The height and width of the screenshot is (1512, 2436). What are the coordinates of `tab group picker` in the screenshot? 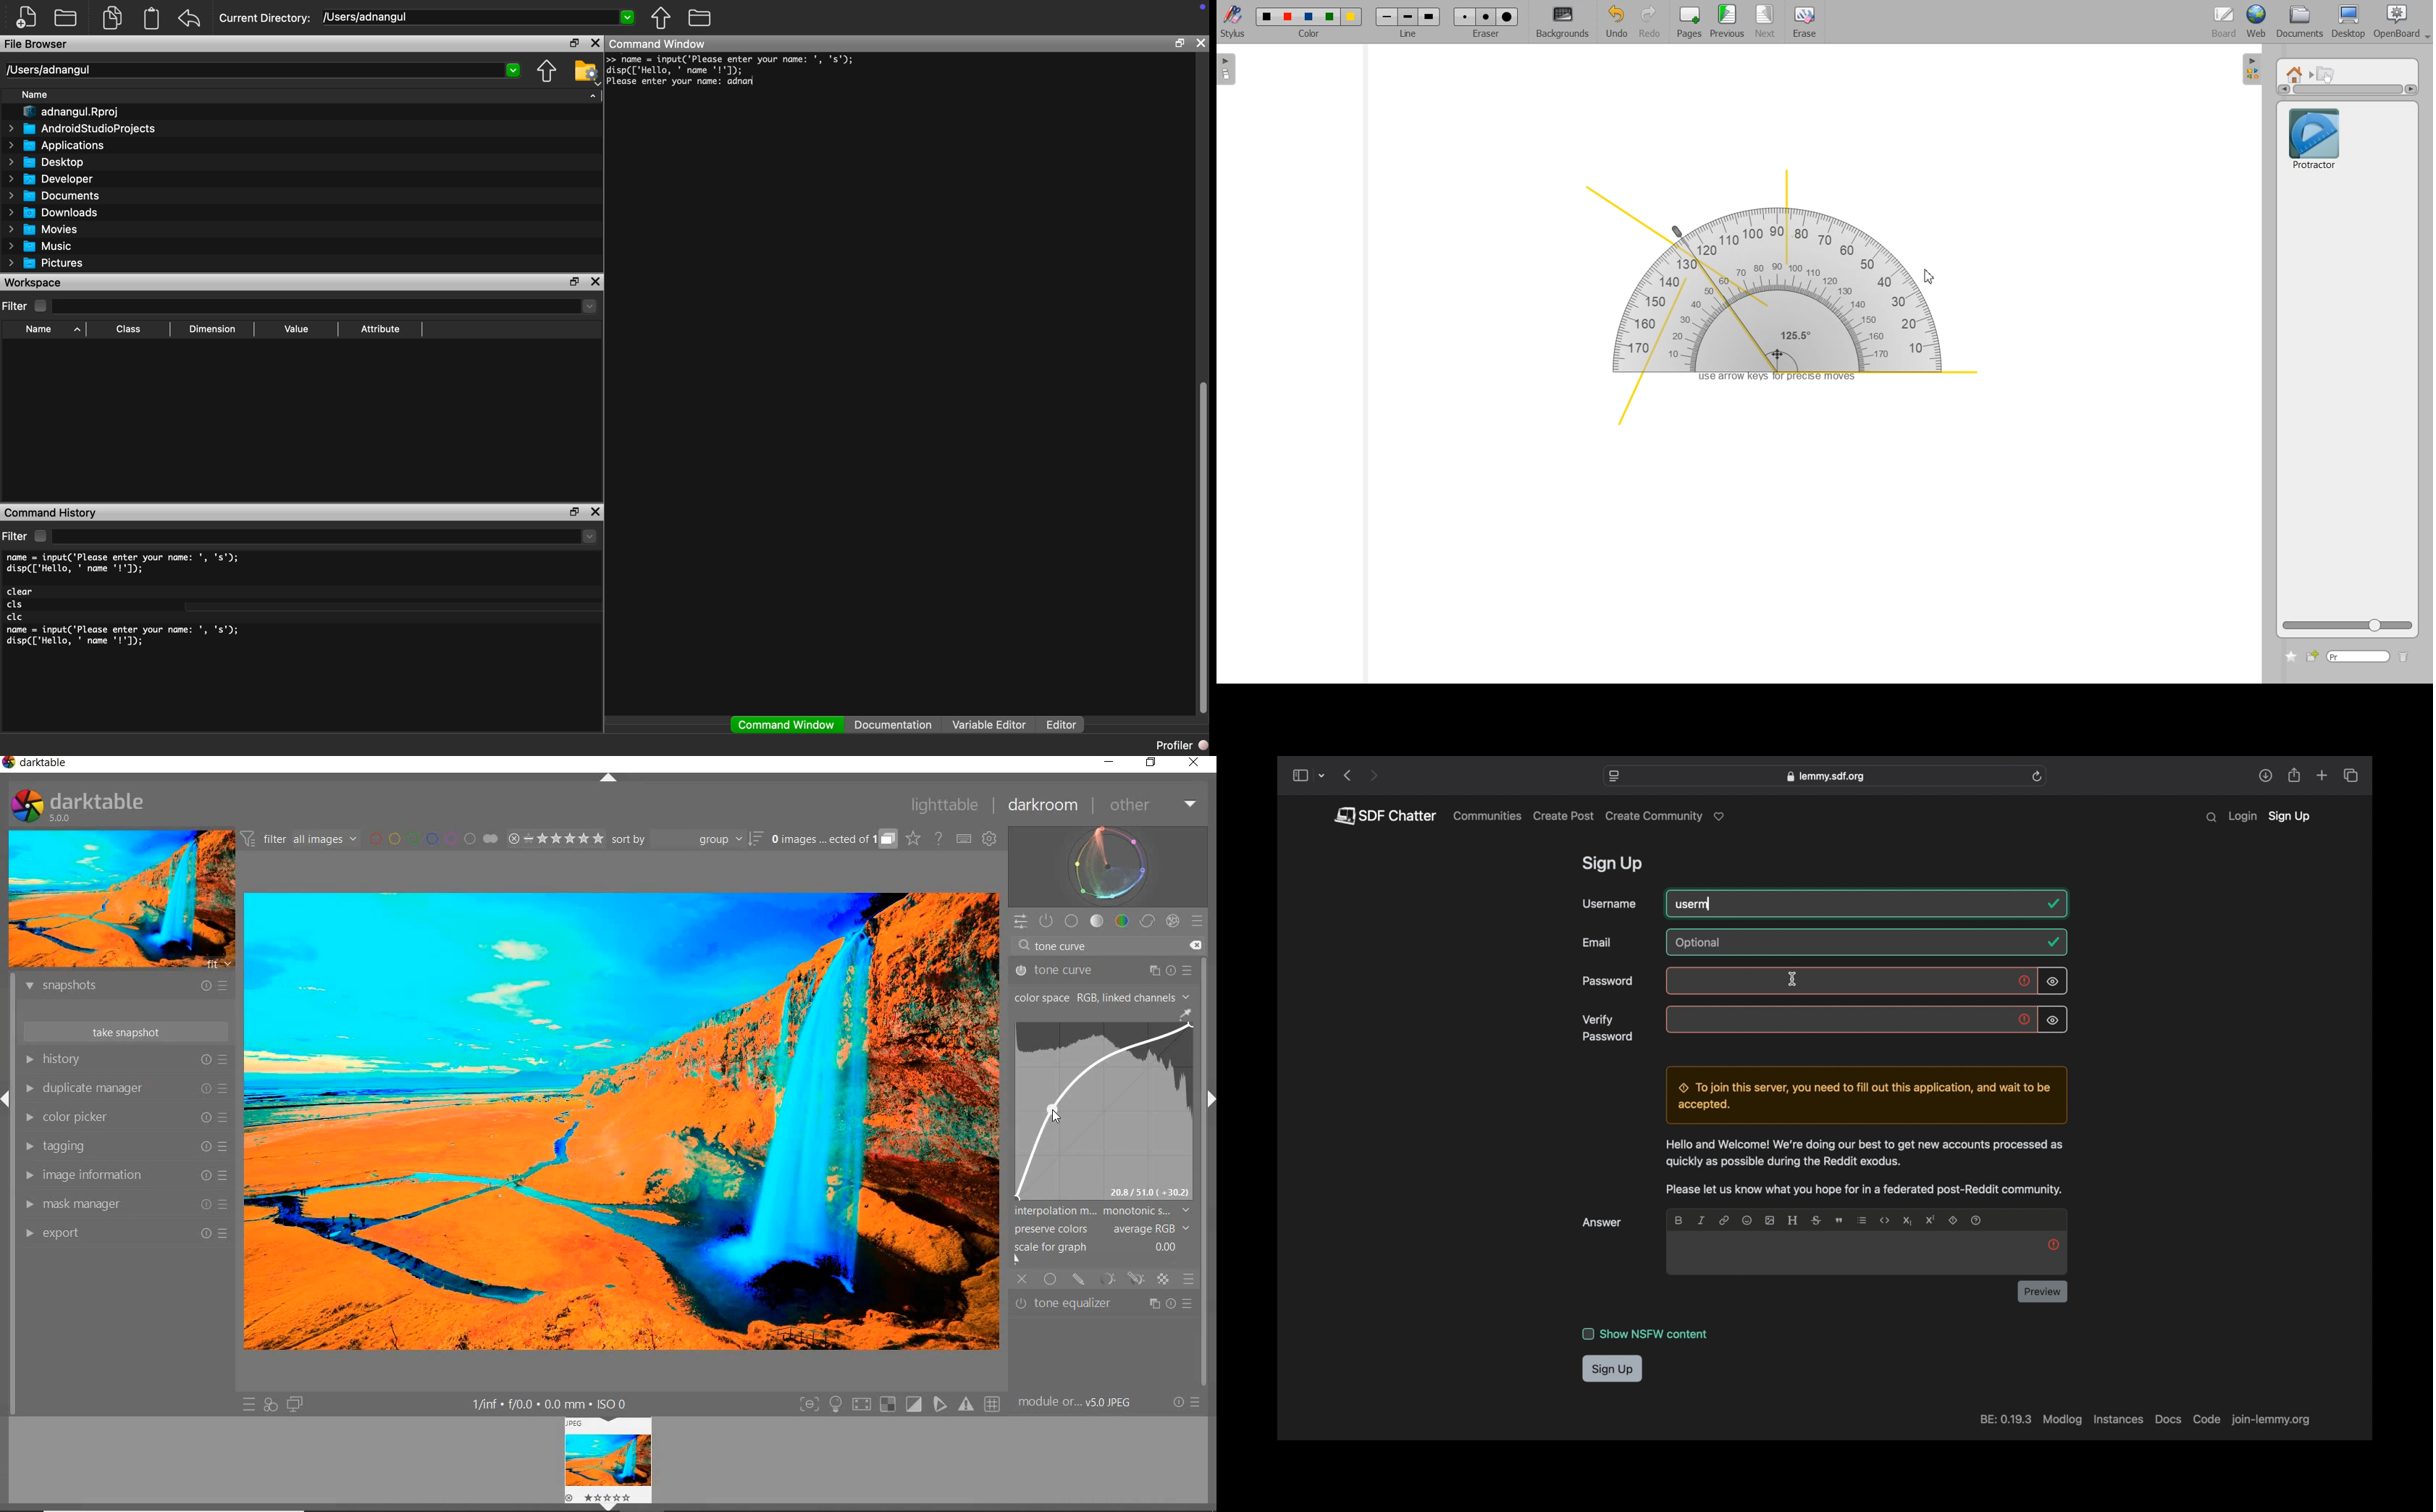 It's located at (1322, 776).